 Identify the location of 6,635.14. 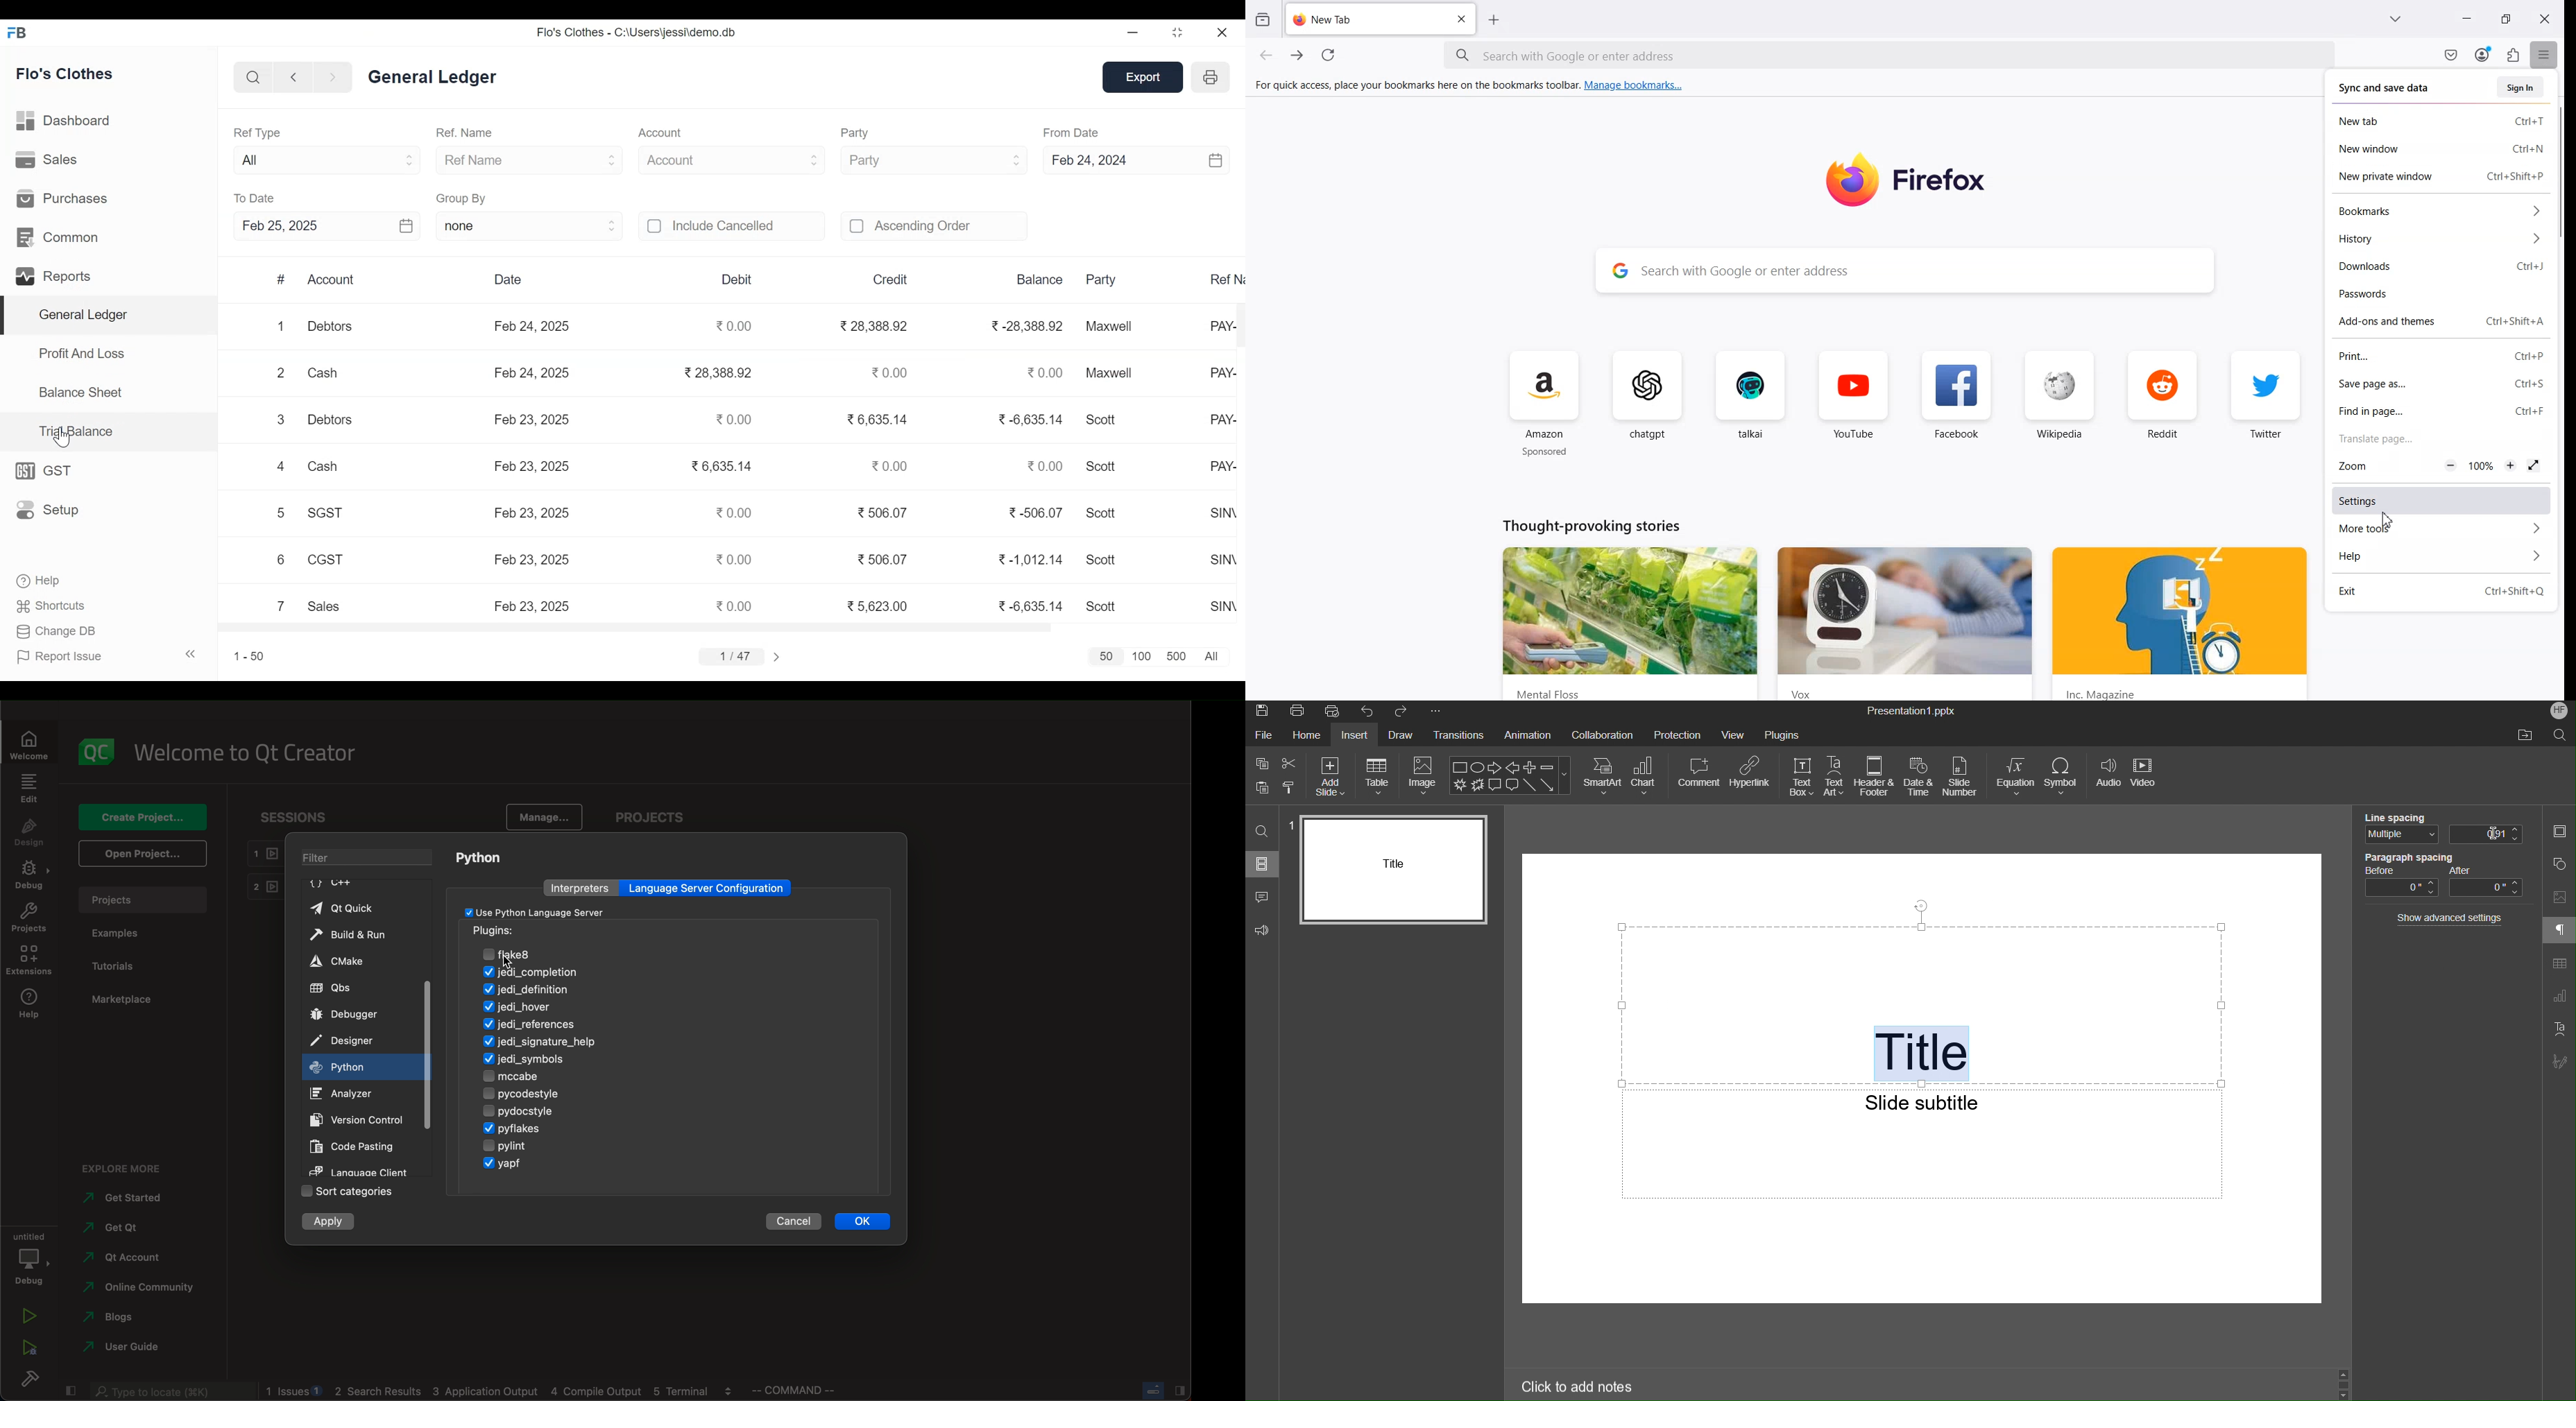
(877, 420).